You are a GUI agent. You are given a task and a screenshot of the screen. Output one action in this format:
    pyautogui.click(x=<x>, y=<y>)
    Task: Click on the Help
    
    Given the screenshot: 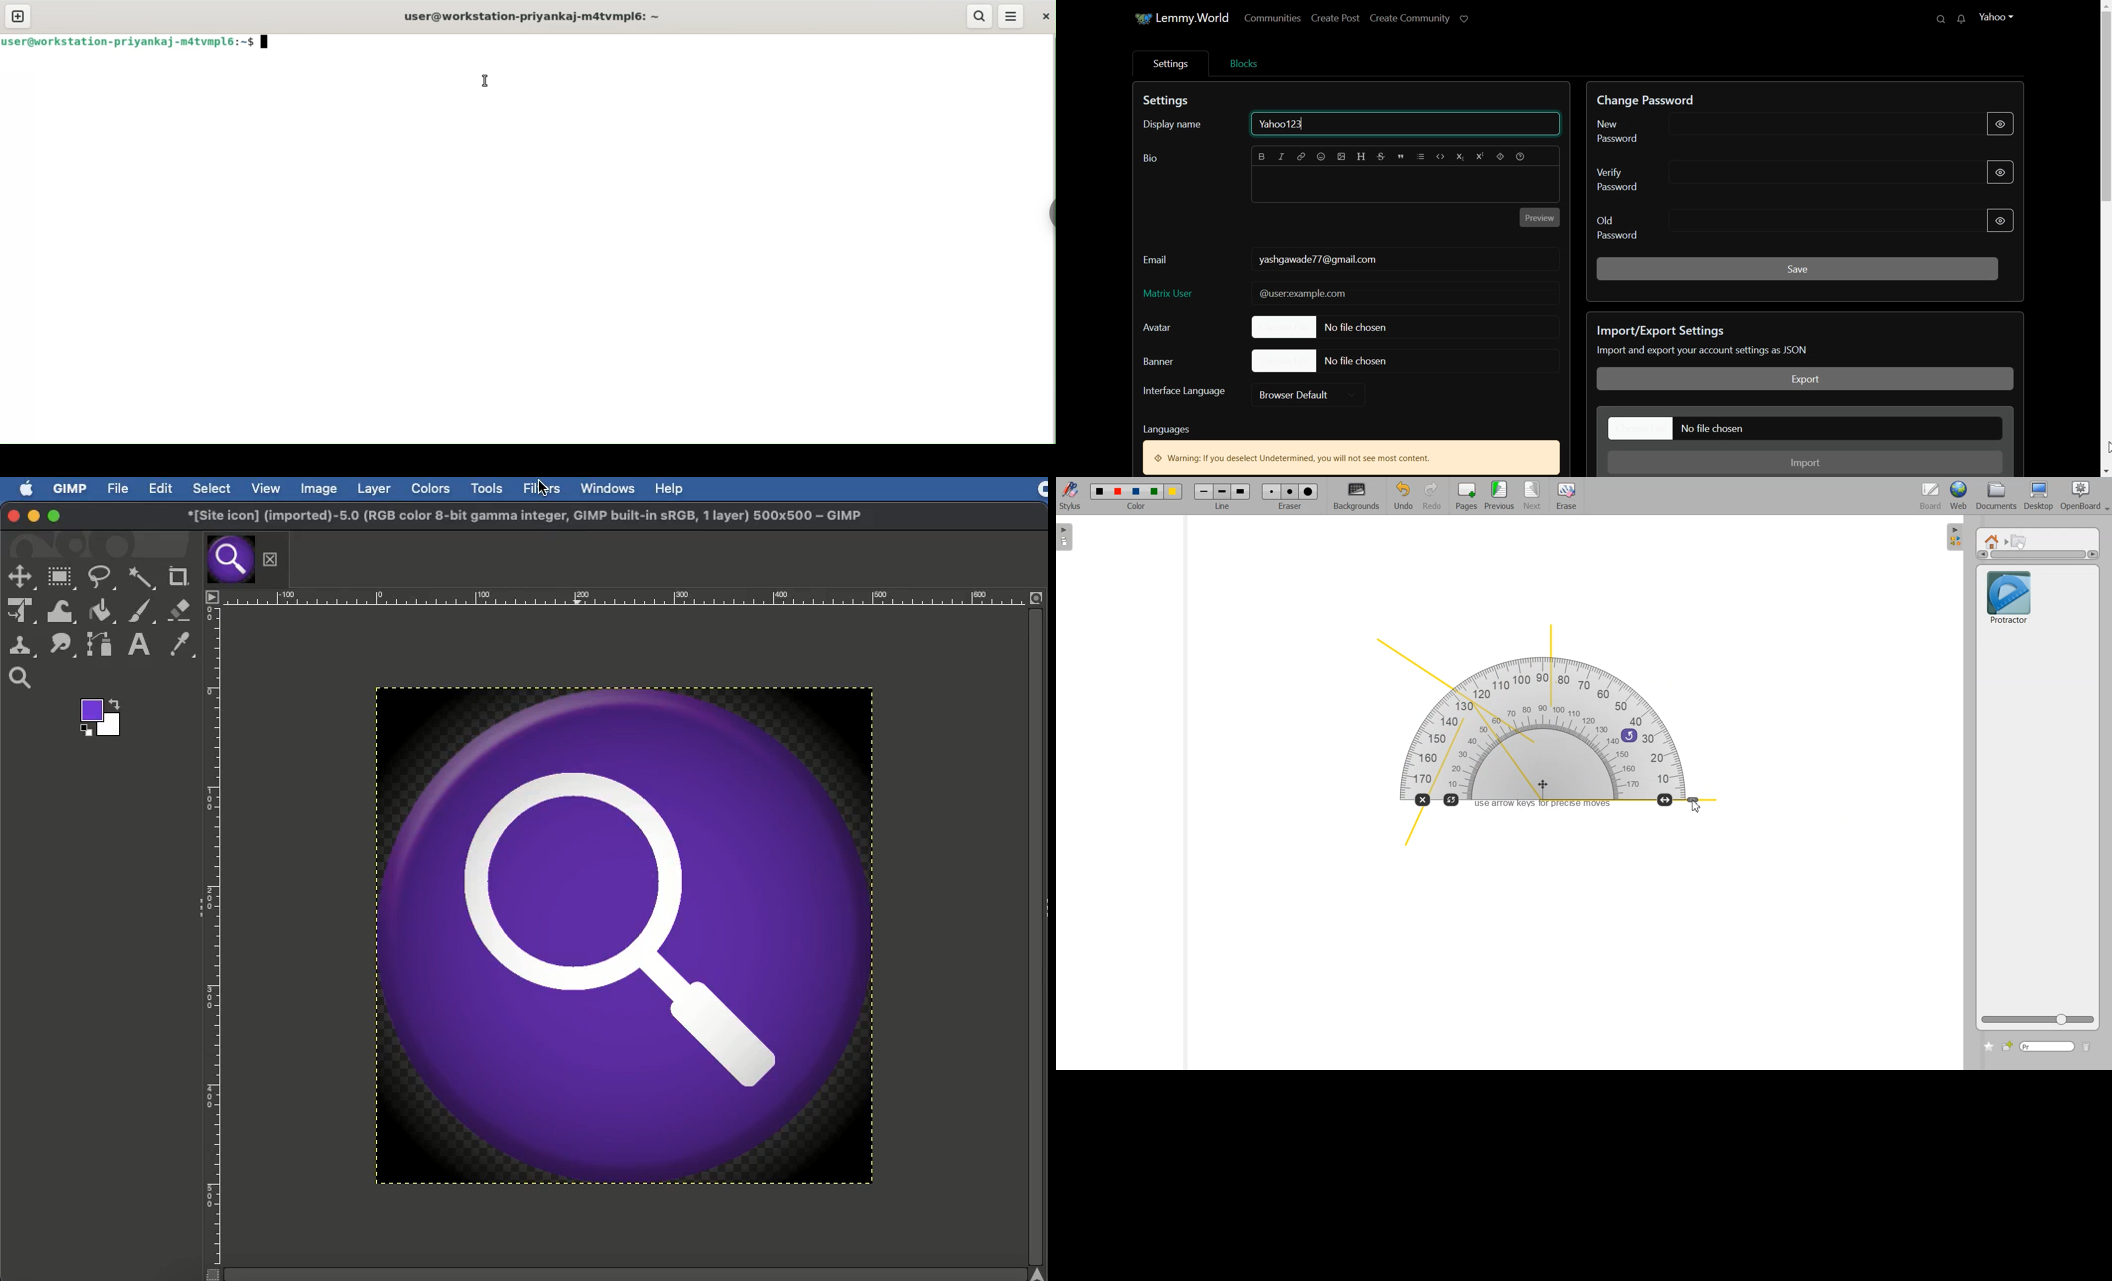 What is the action you would take?
    pyautogui.click(x=670, y=489)
    